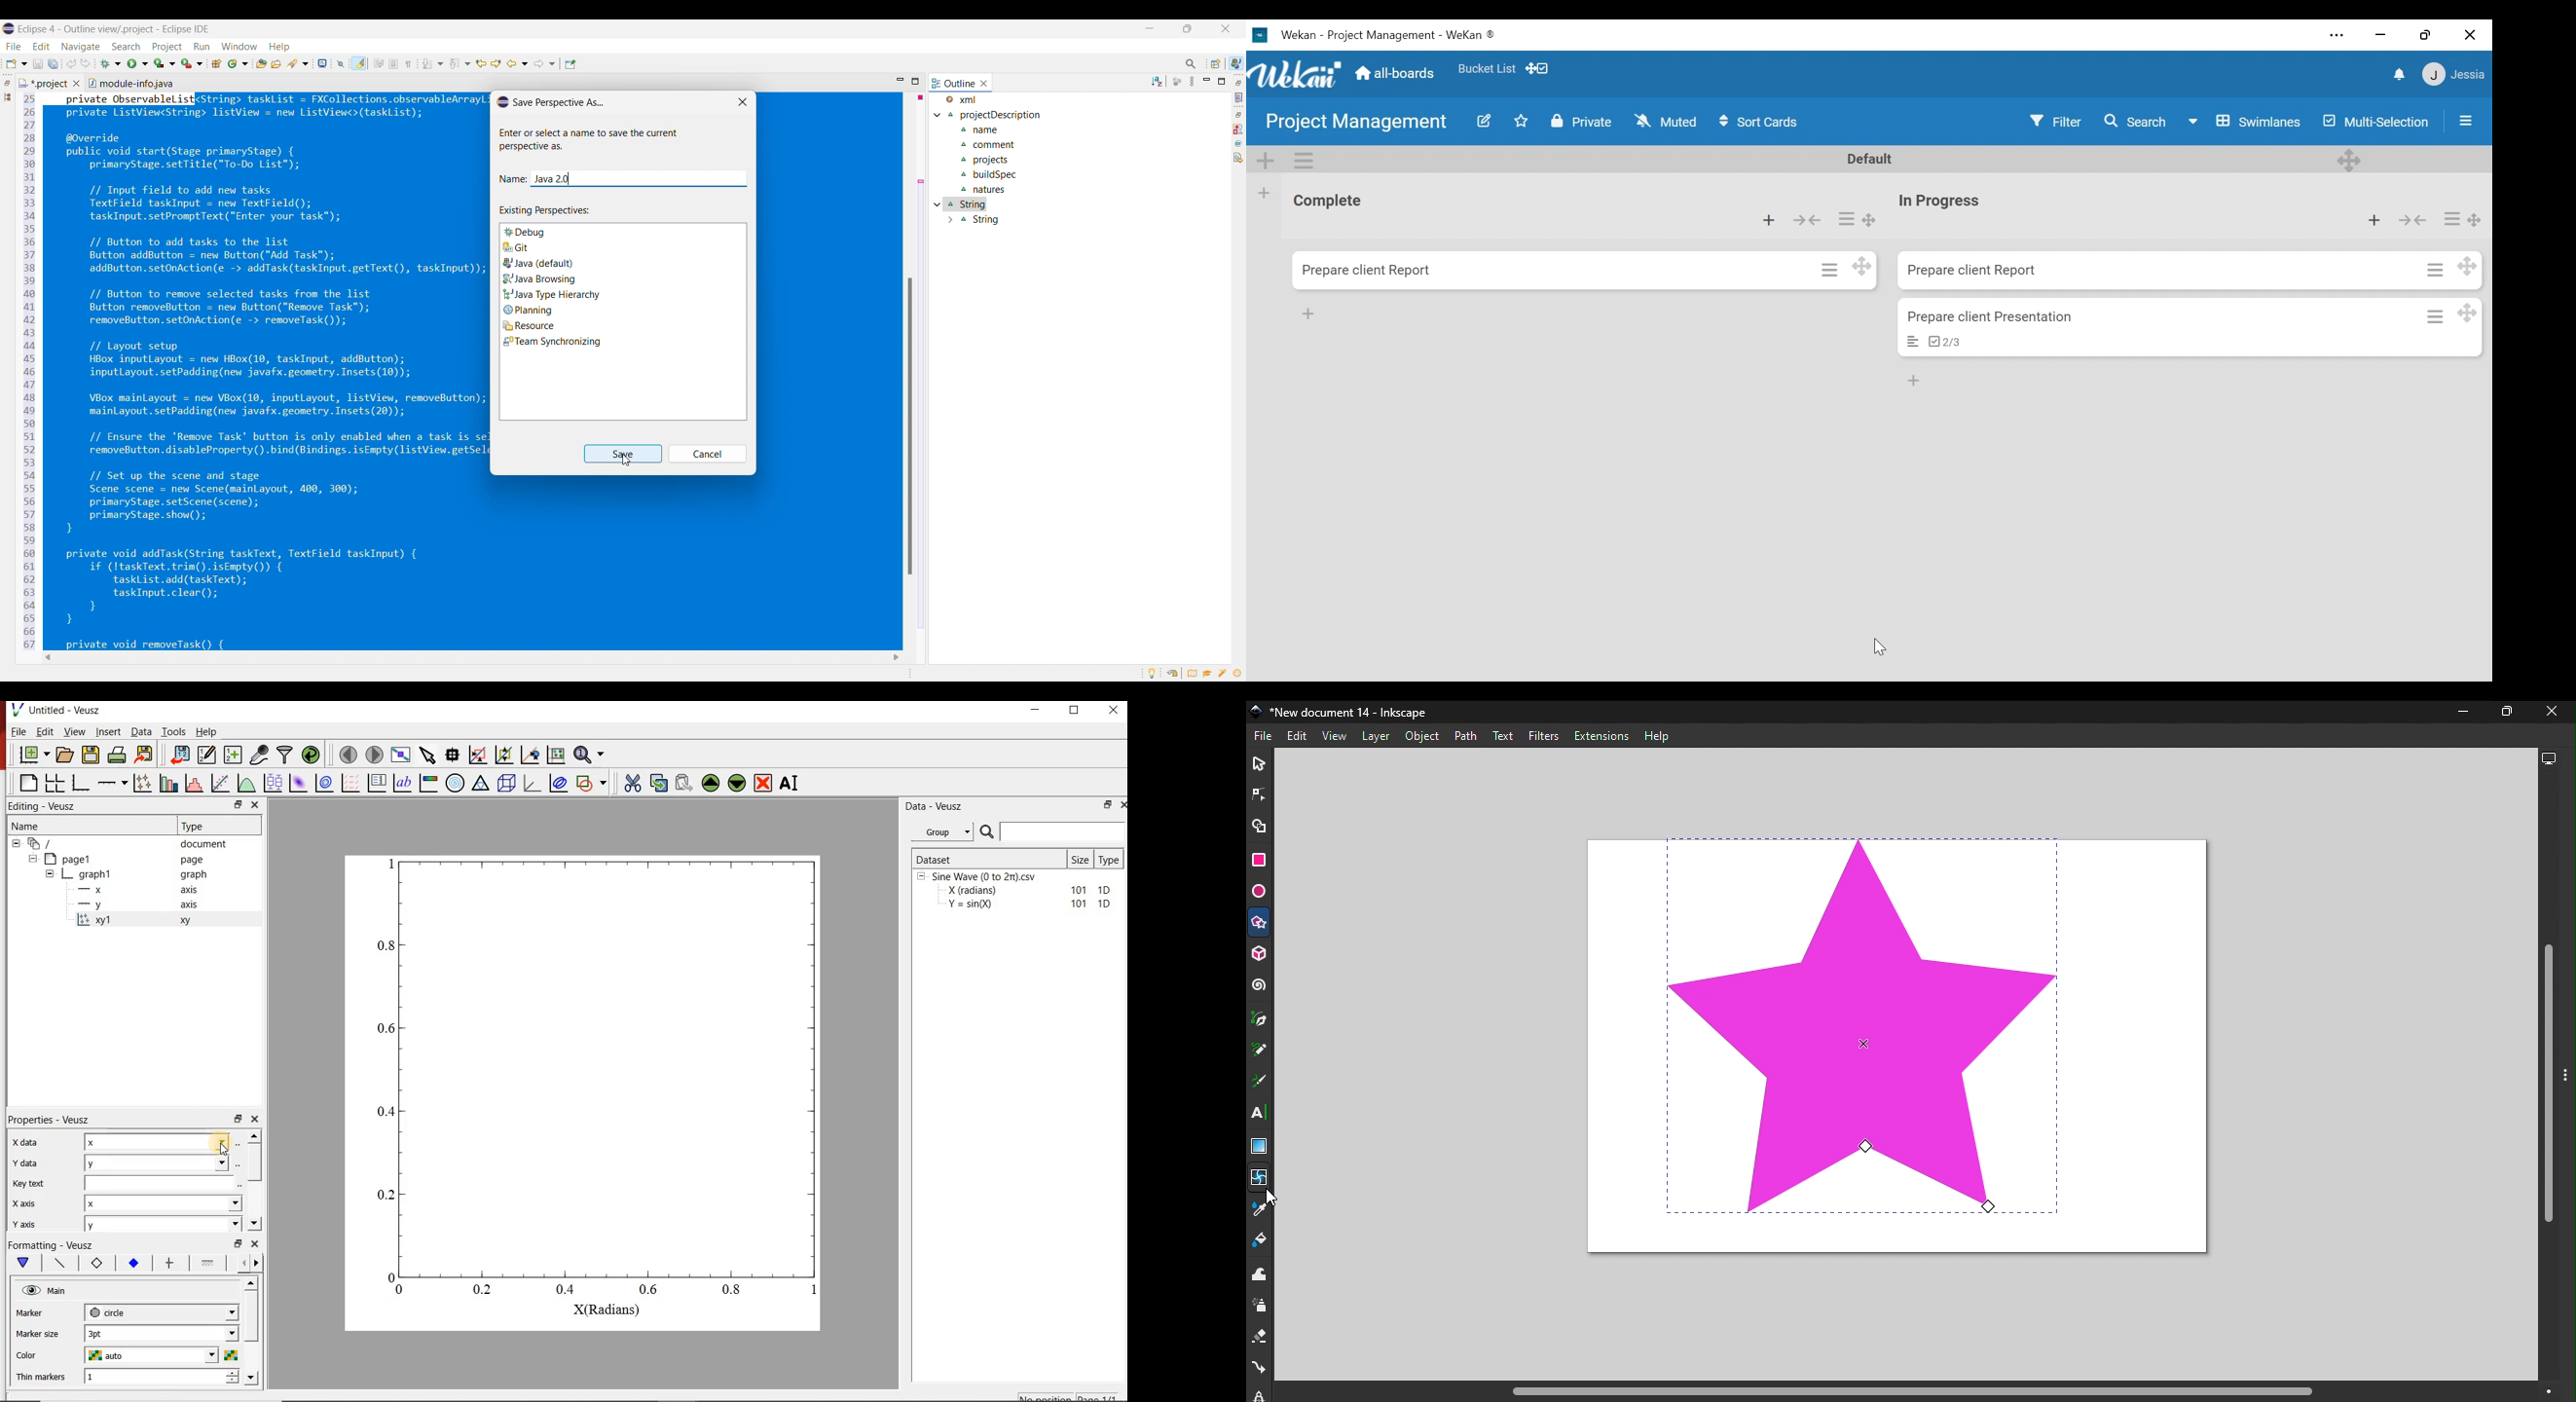  Describe the element at coordinates (2372, 220) in the screenshot. I see `Add card to top of the list` at that location.